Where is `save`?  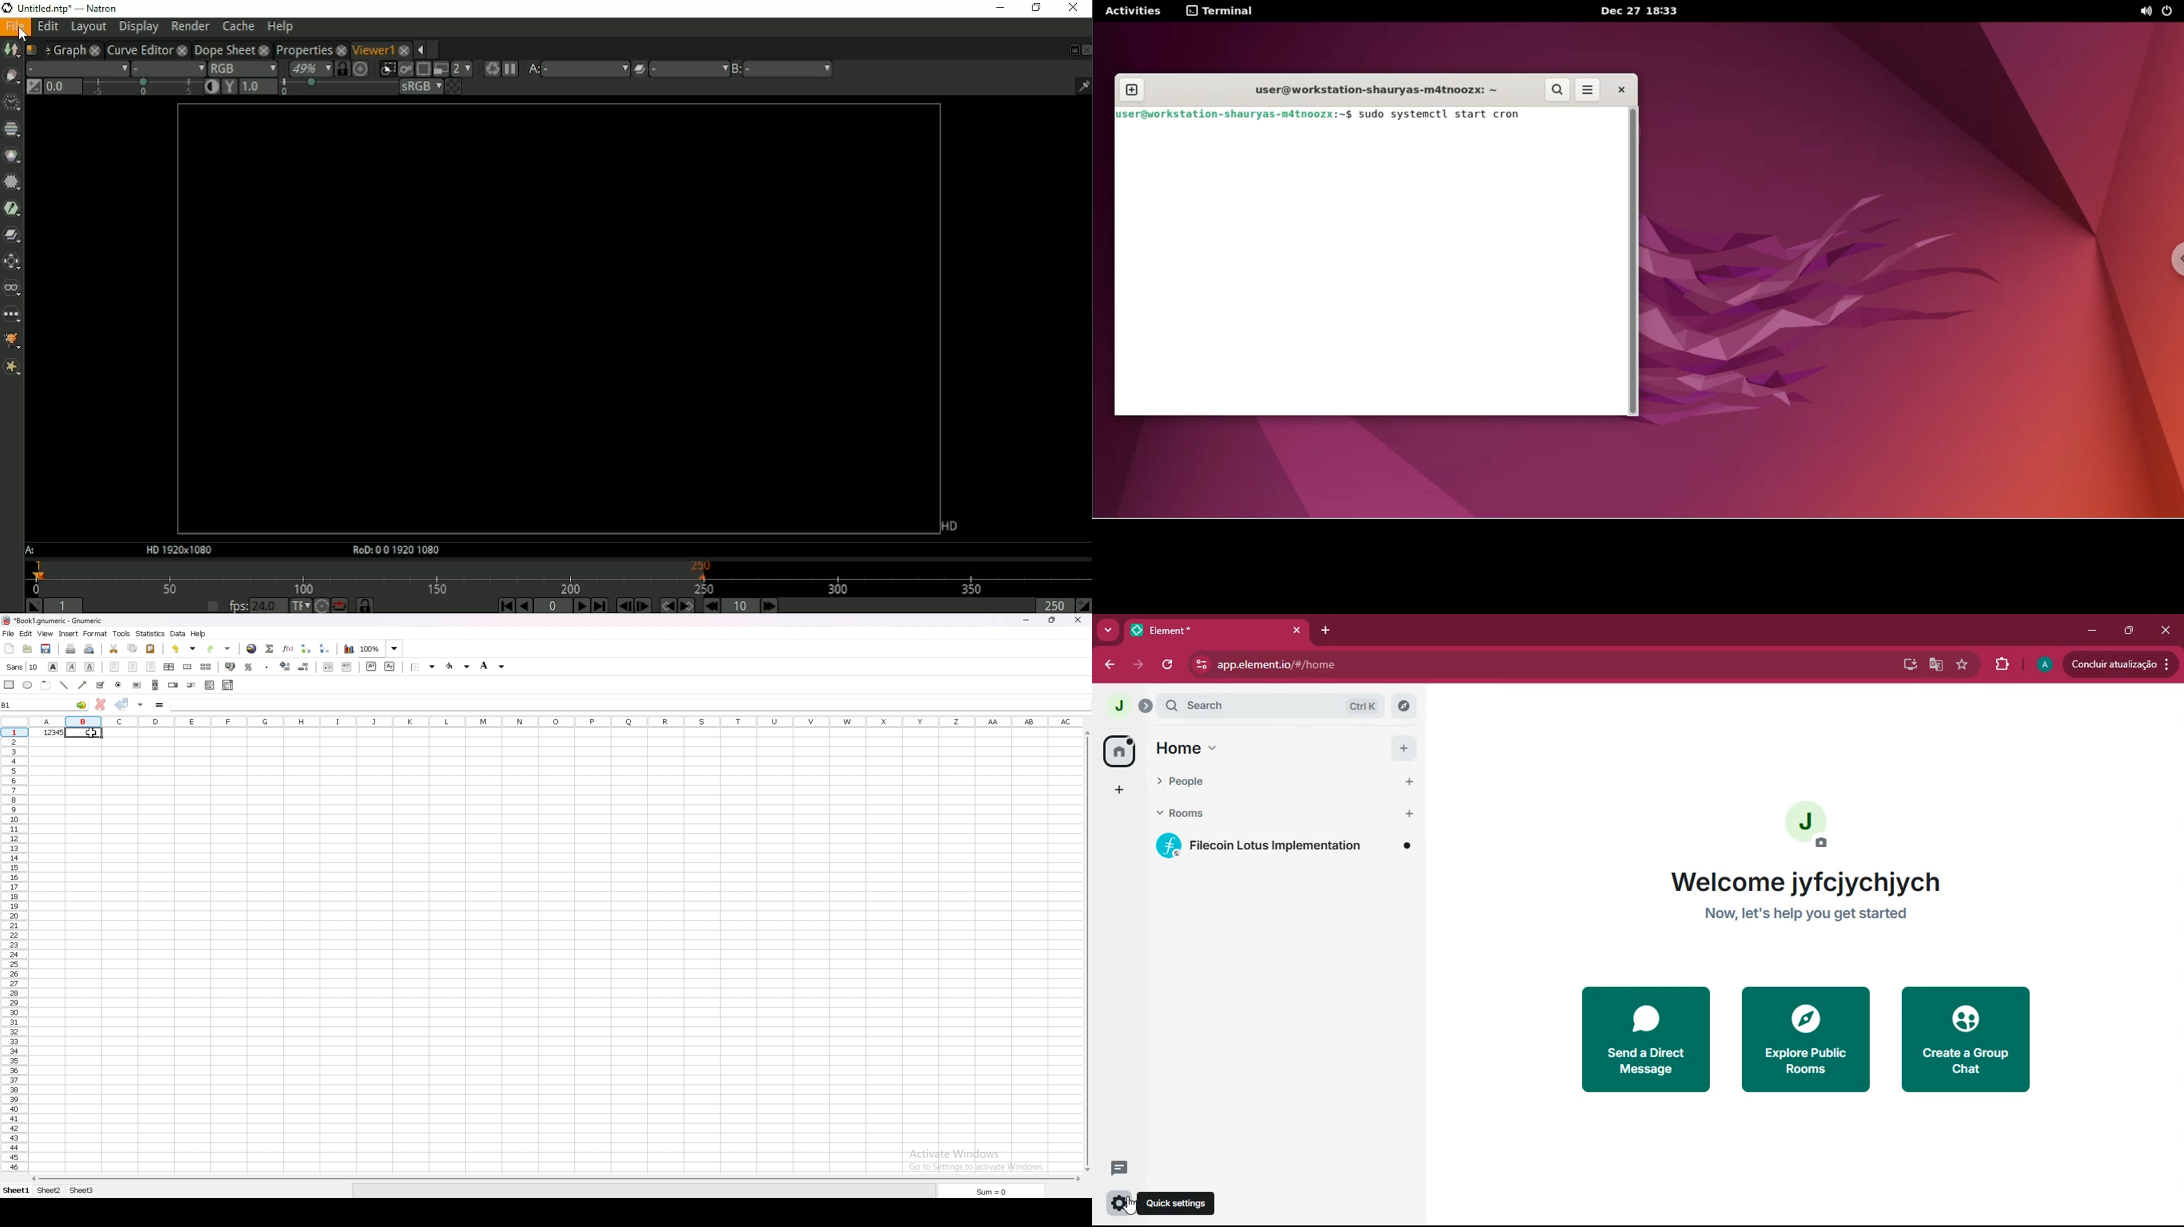 save is located at coordinates (46, 650).